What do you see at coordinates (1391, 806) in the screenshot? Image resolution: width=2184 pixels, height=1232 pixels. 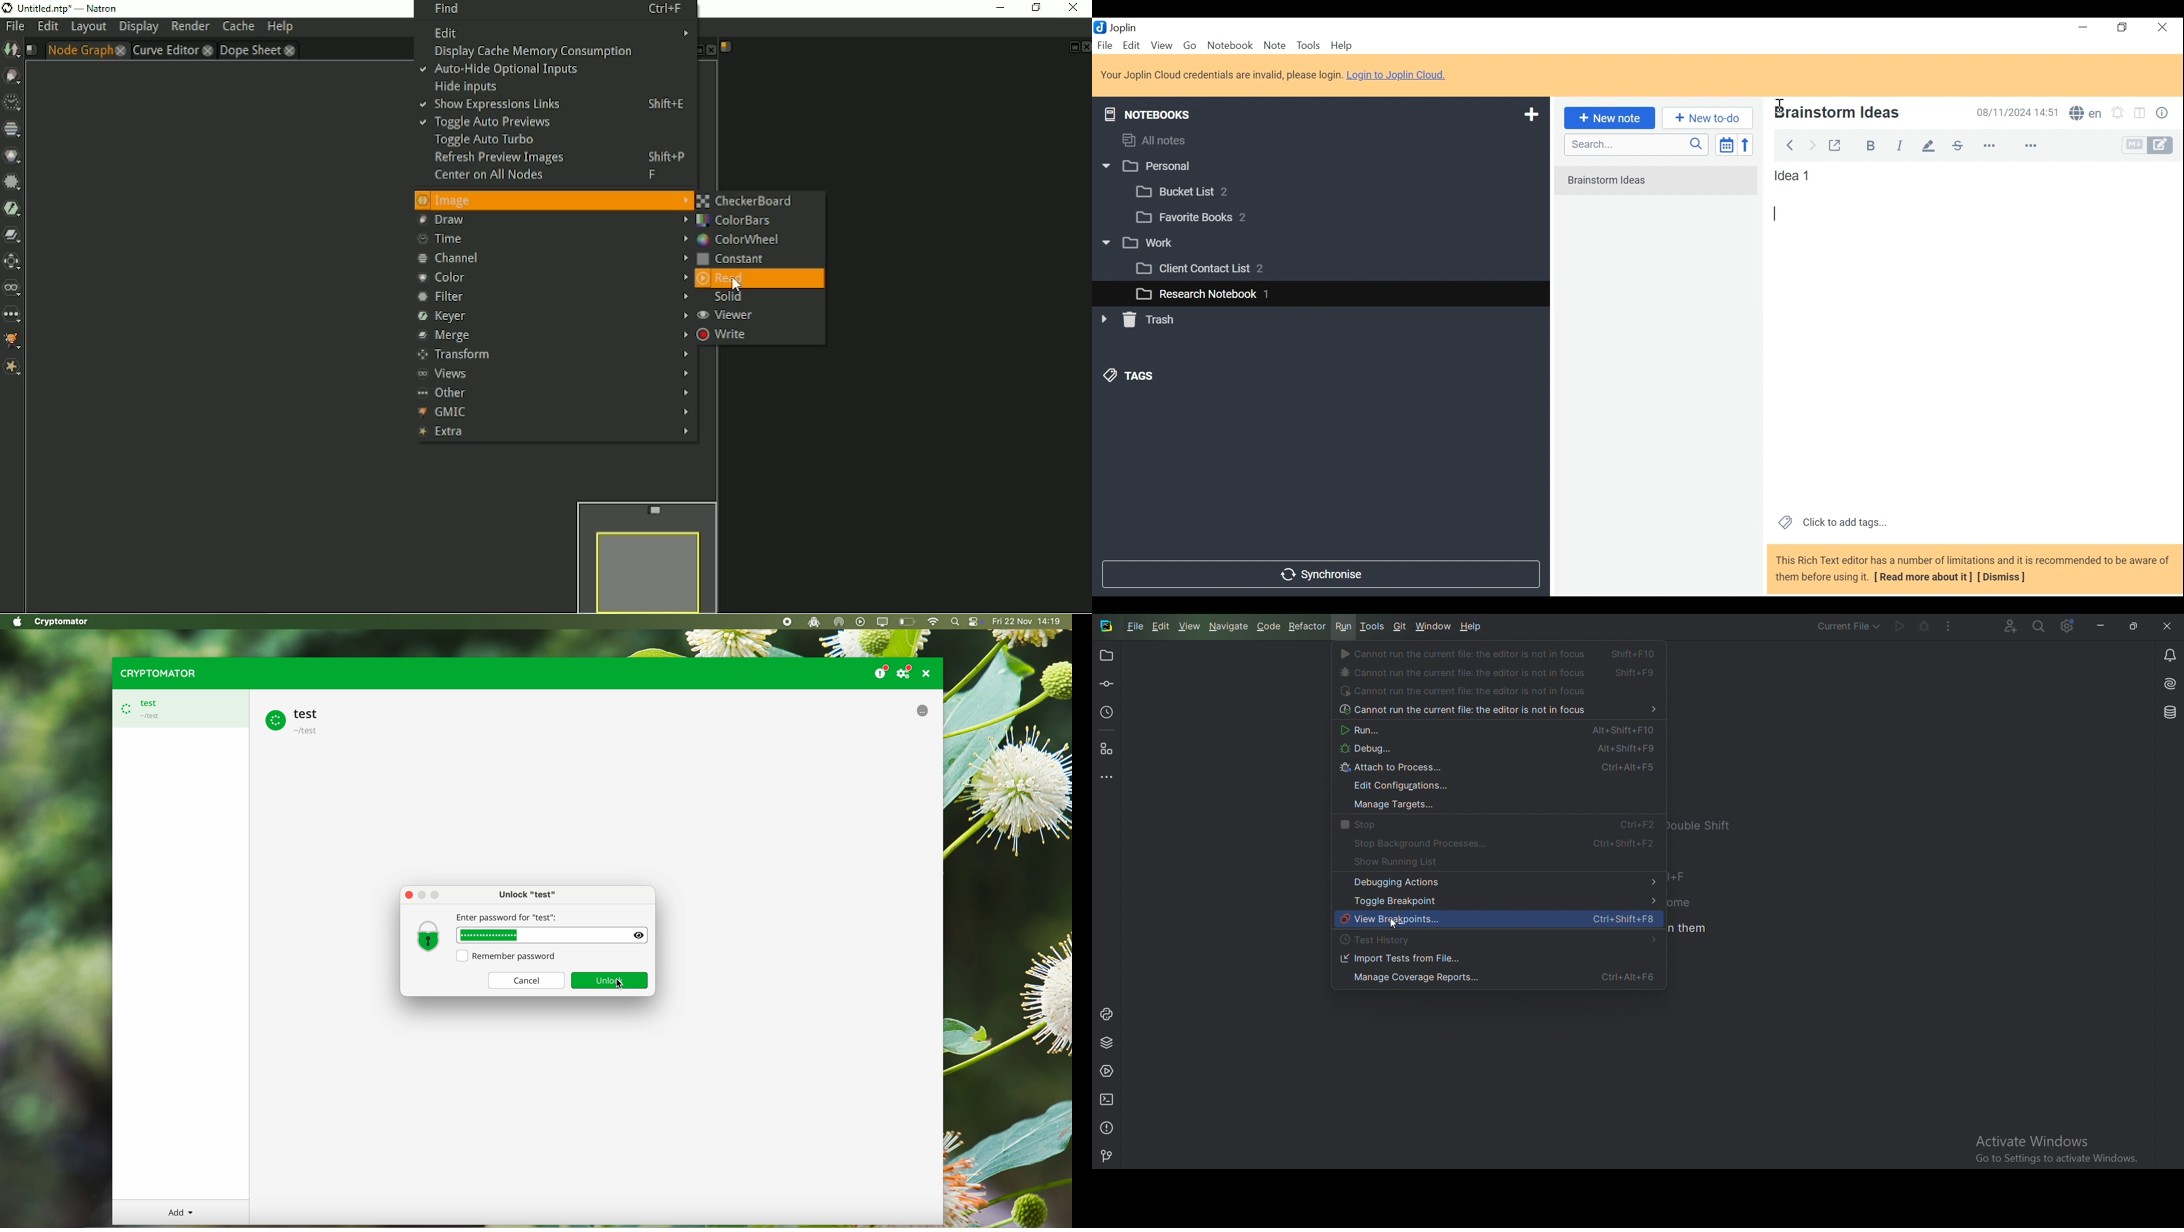 I see `Manage targets` at bounding box center [1391, 806].